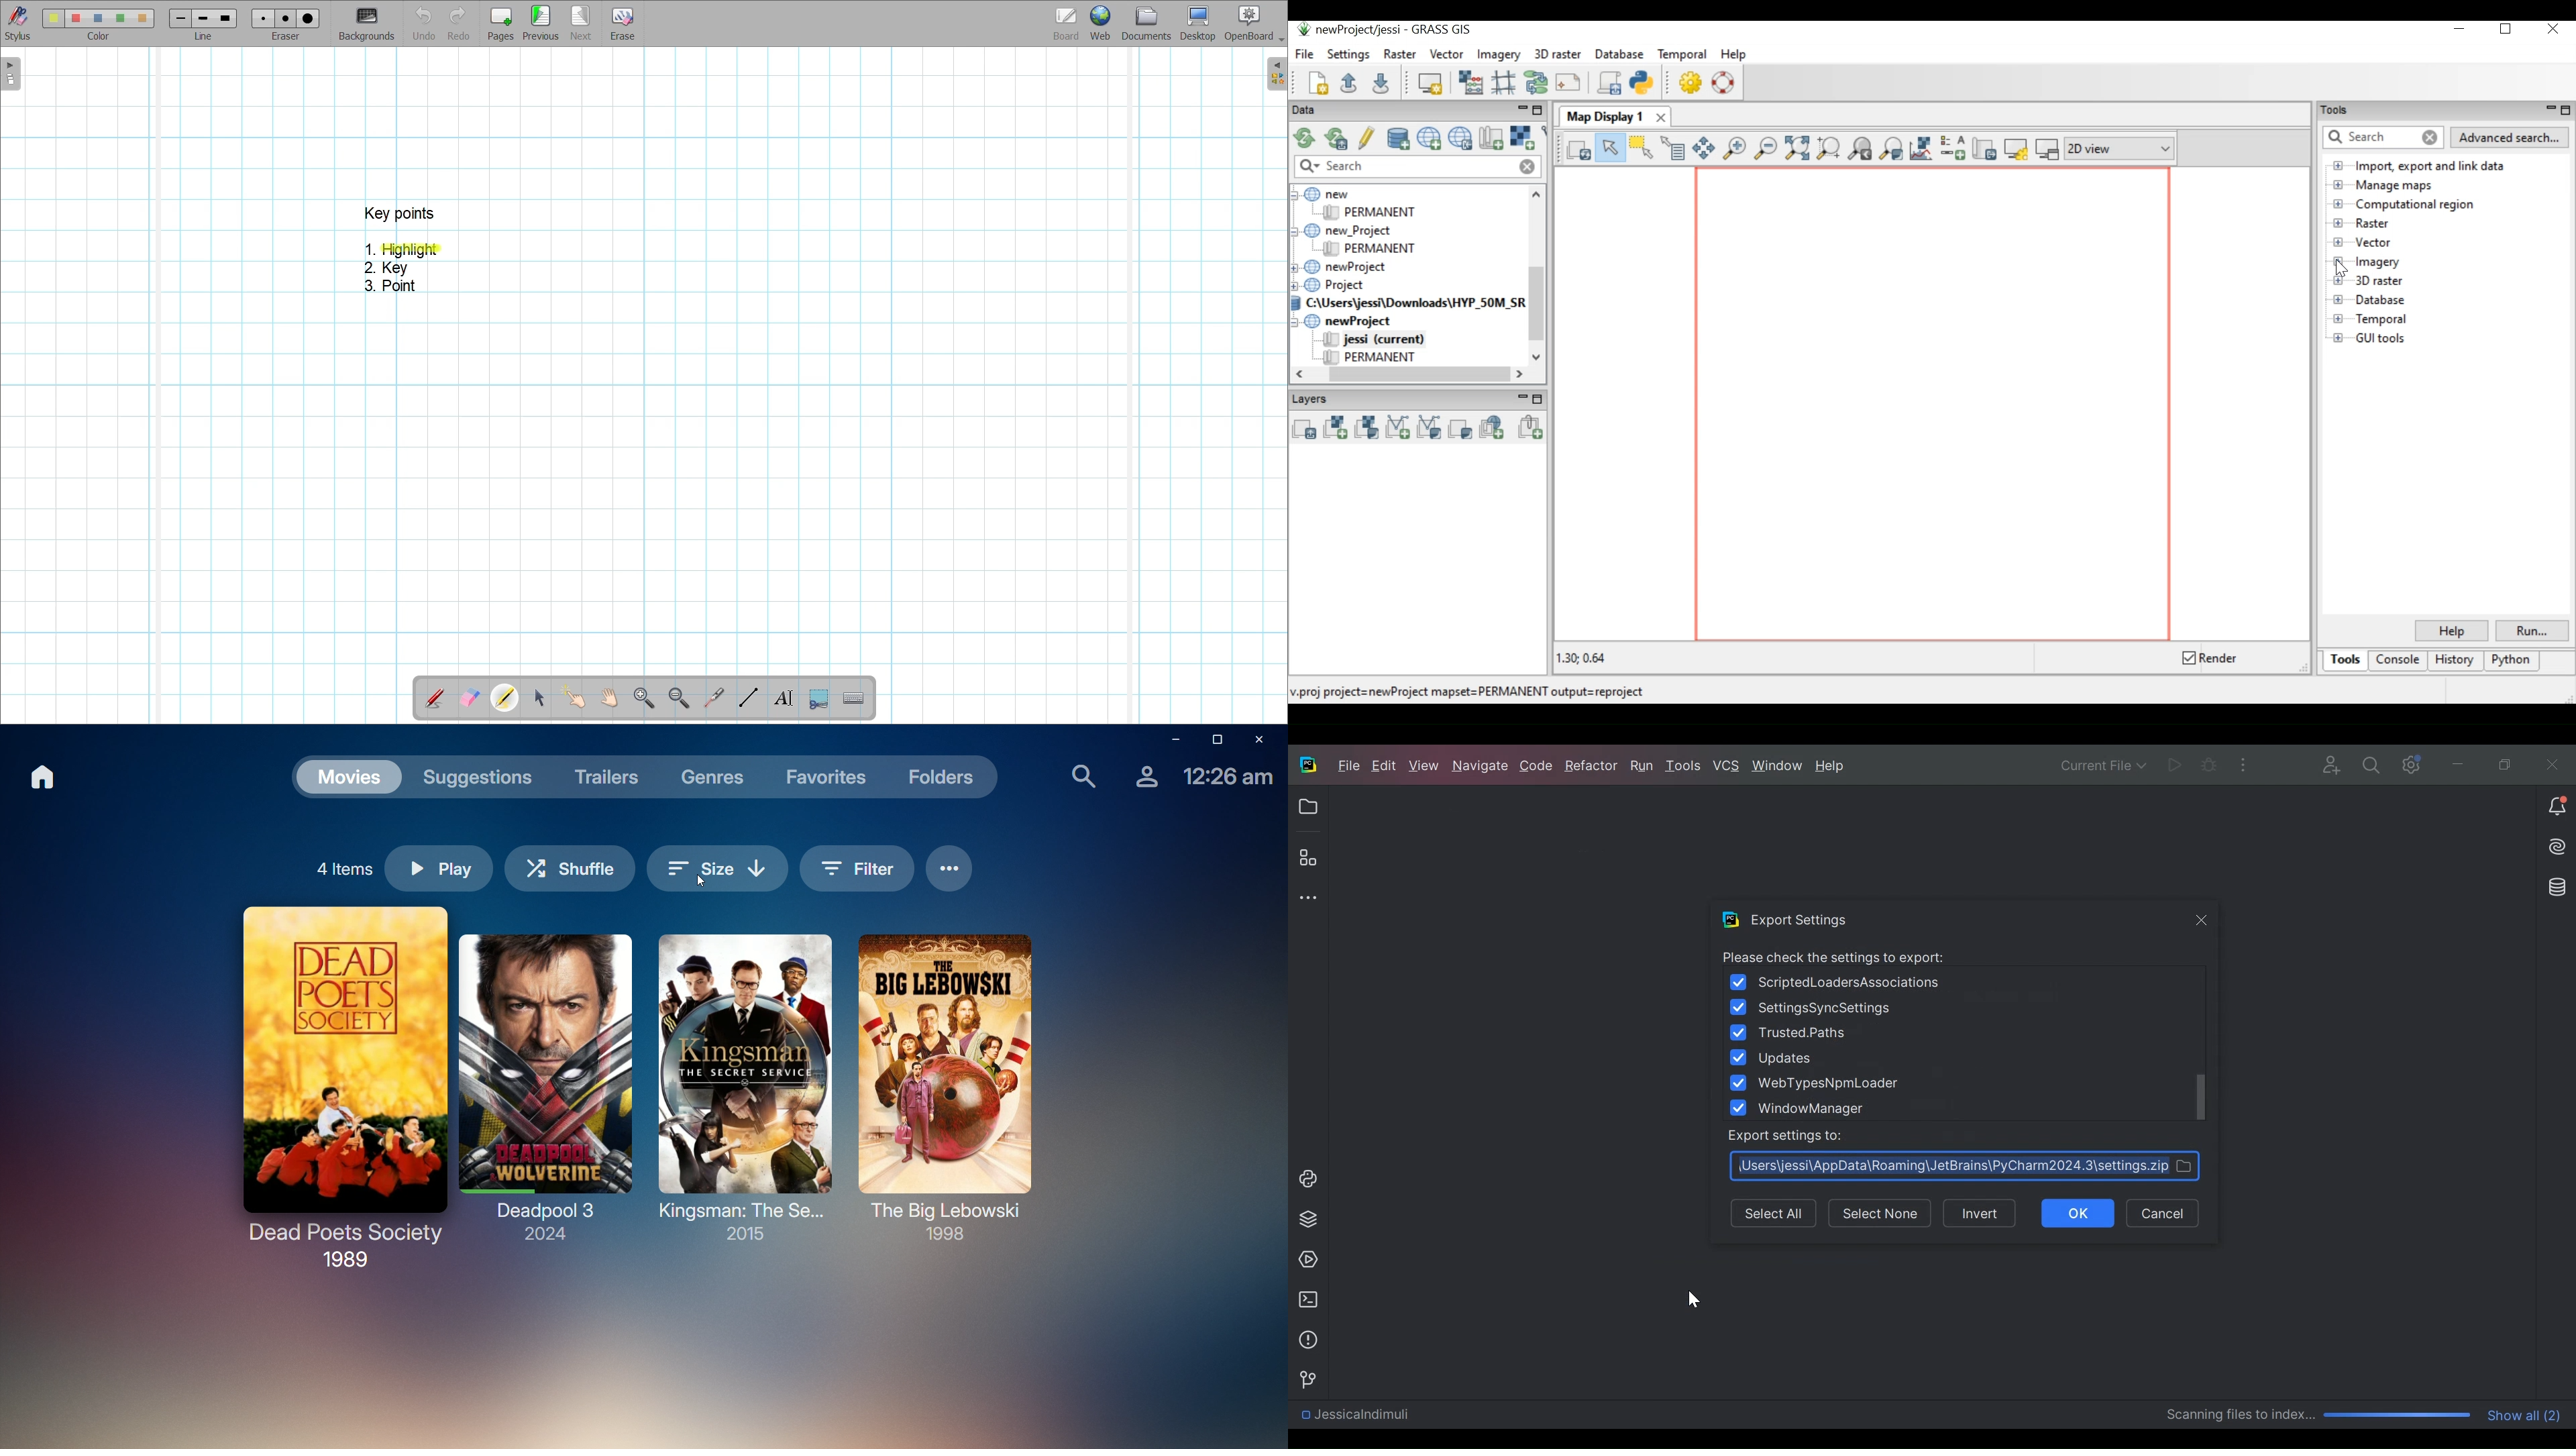 The width and height of the screenshot is (2576, 1456). What do you see at coordinates (713, 776) in the screenshot?
I see `Genres` at bounding box center [713, 776].